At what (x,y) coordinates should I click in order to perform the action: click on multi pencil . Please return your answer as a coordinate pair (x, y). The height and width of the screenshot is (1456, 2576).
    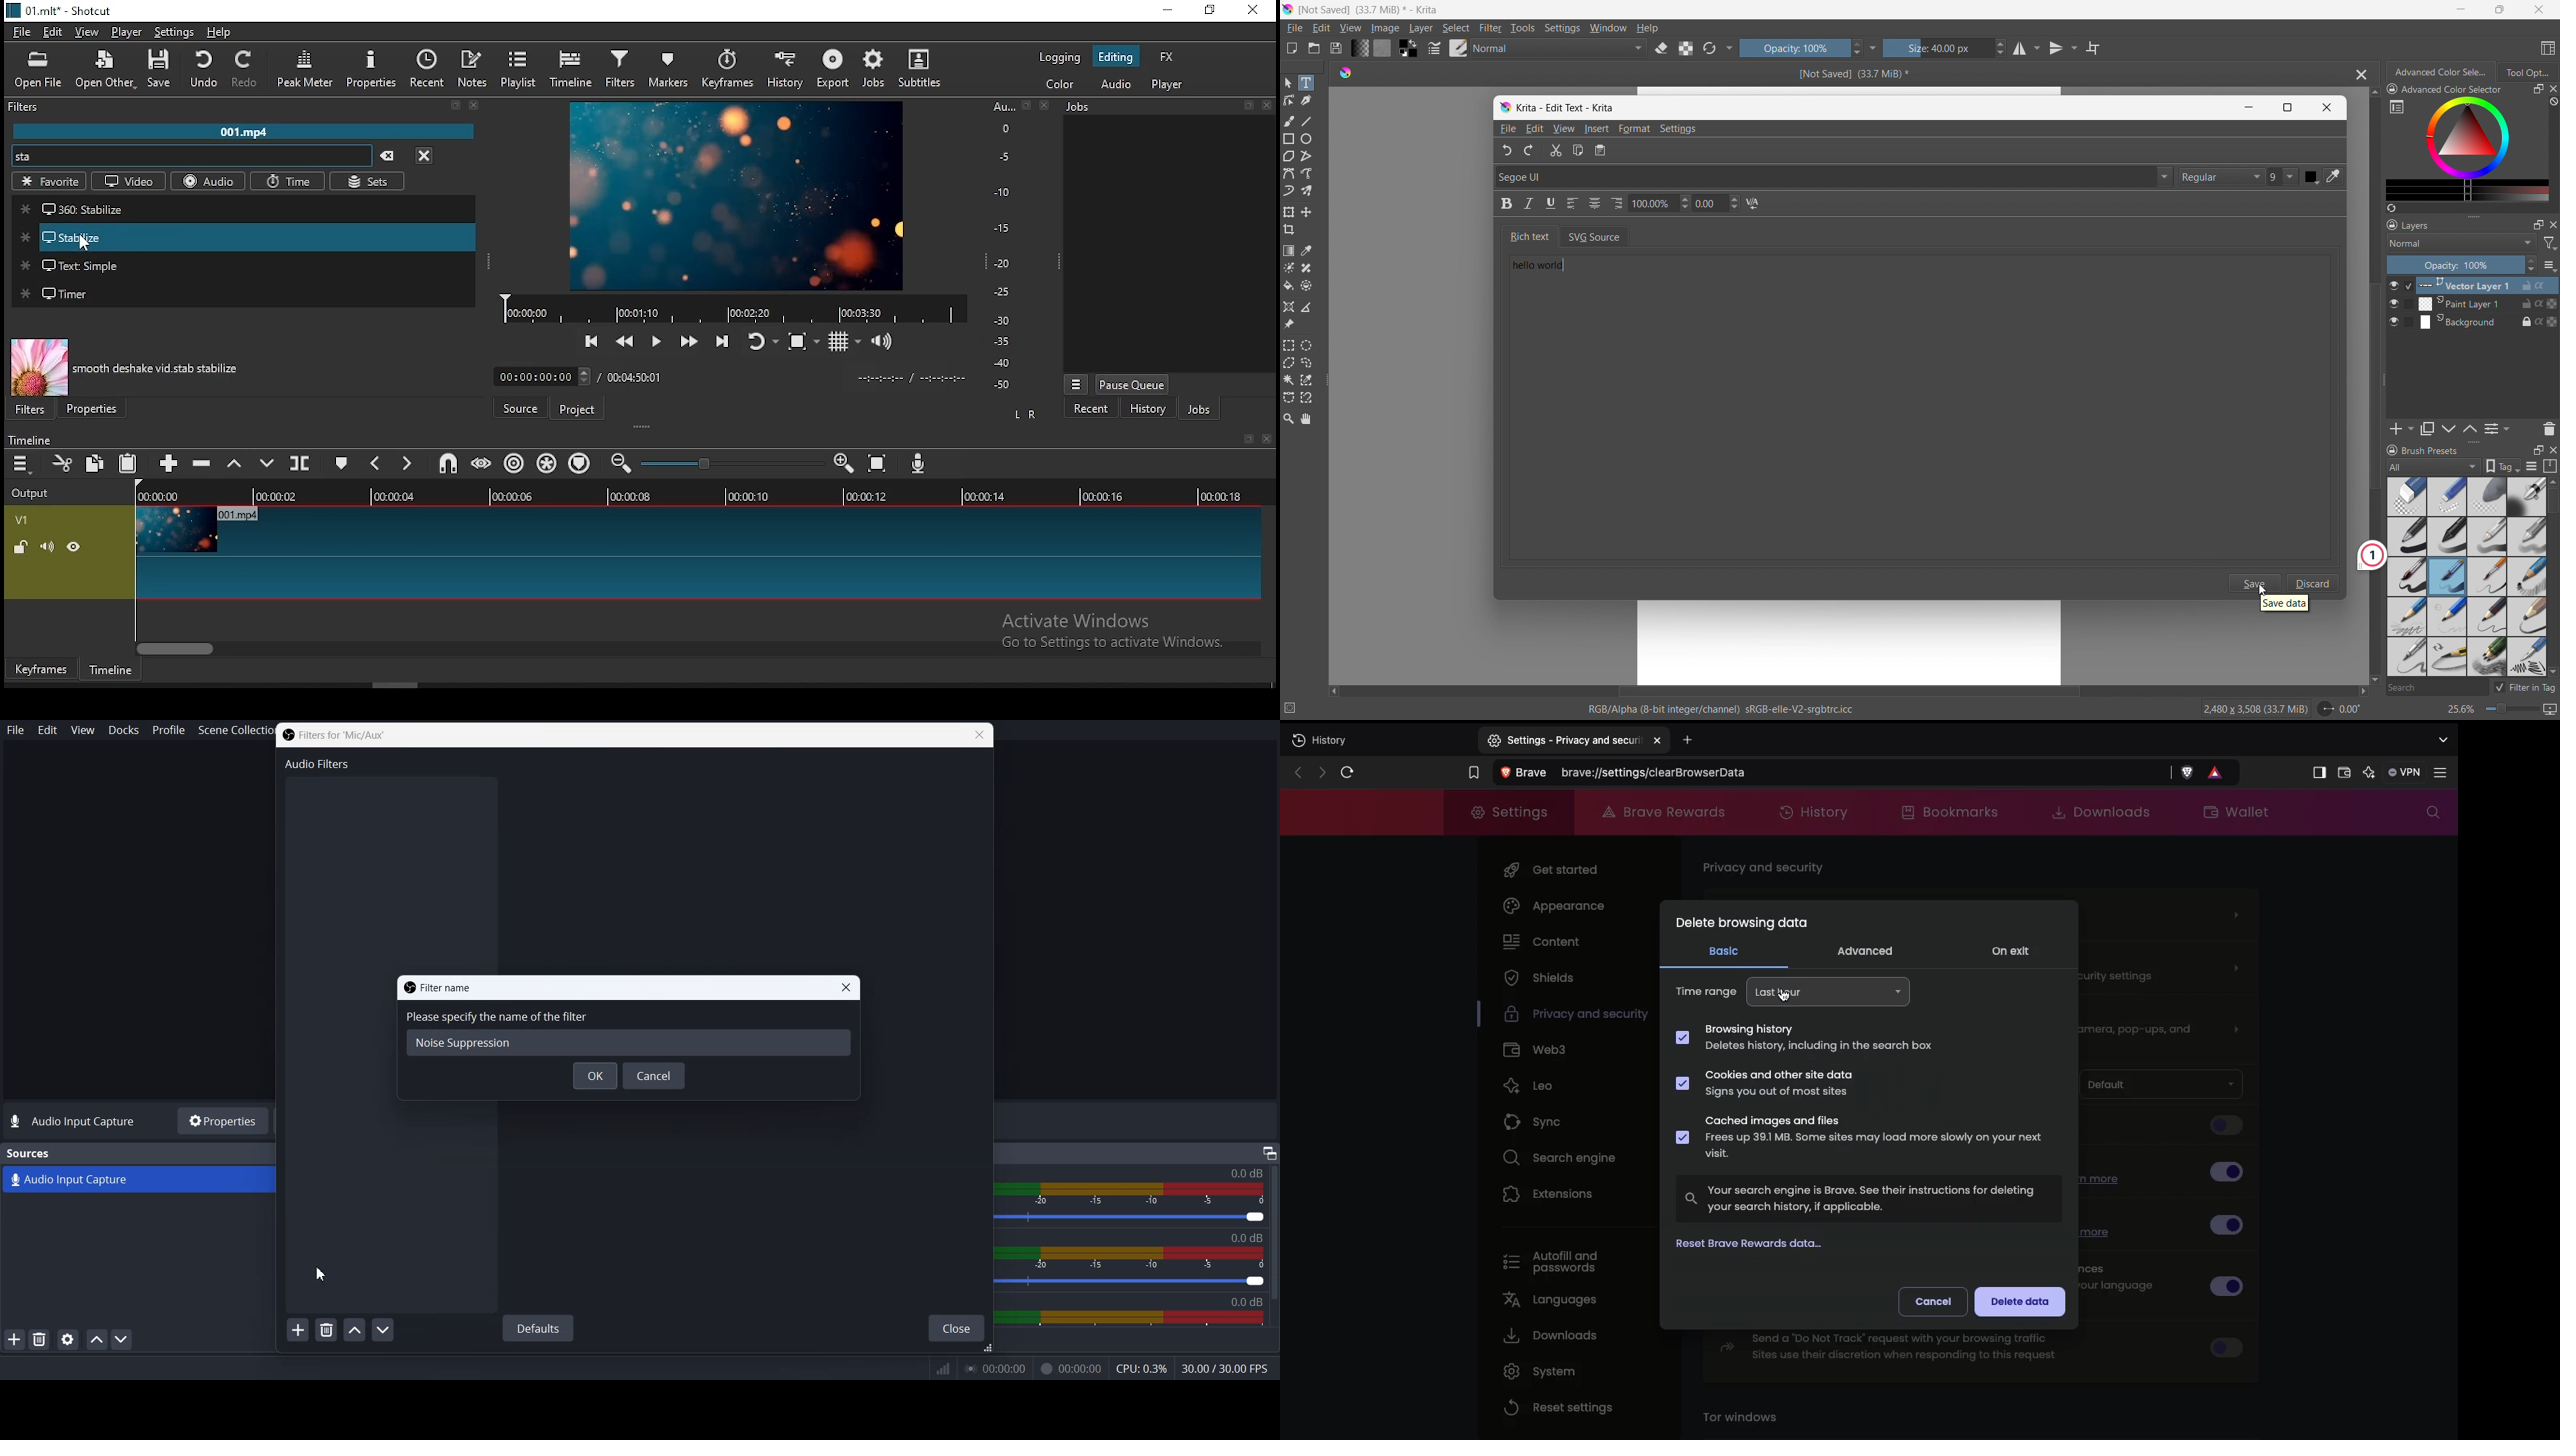
    Looking at the image, I should click on (2488, 657).